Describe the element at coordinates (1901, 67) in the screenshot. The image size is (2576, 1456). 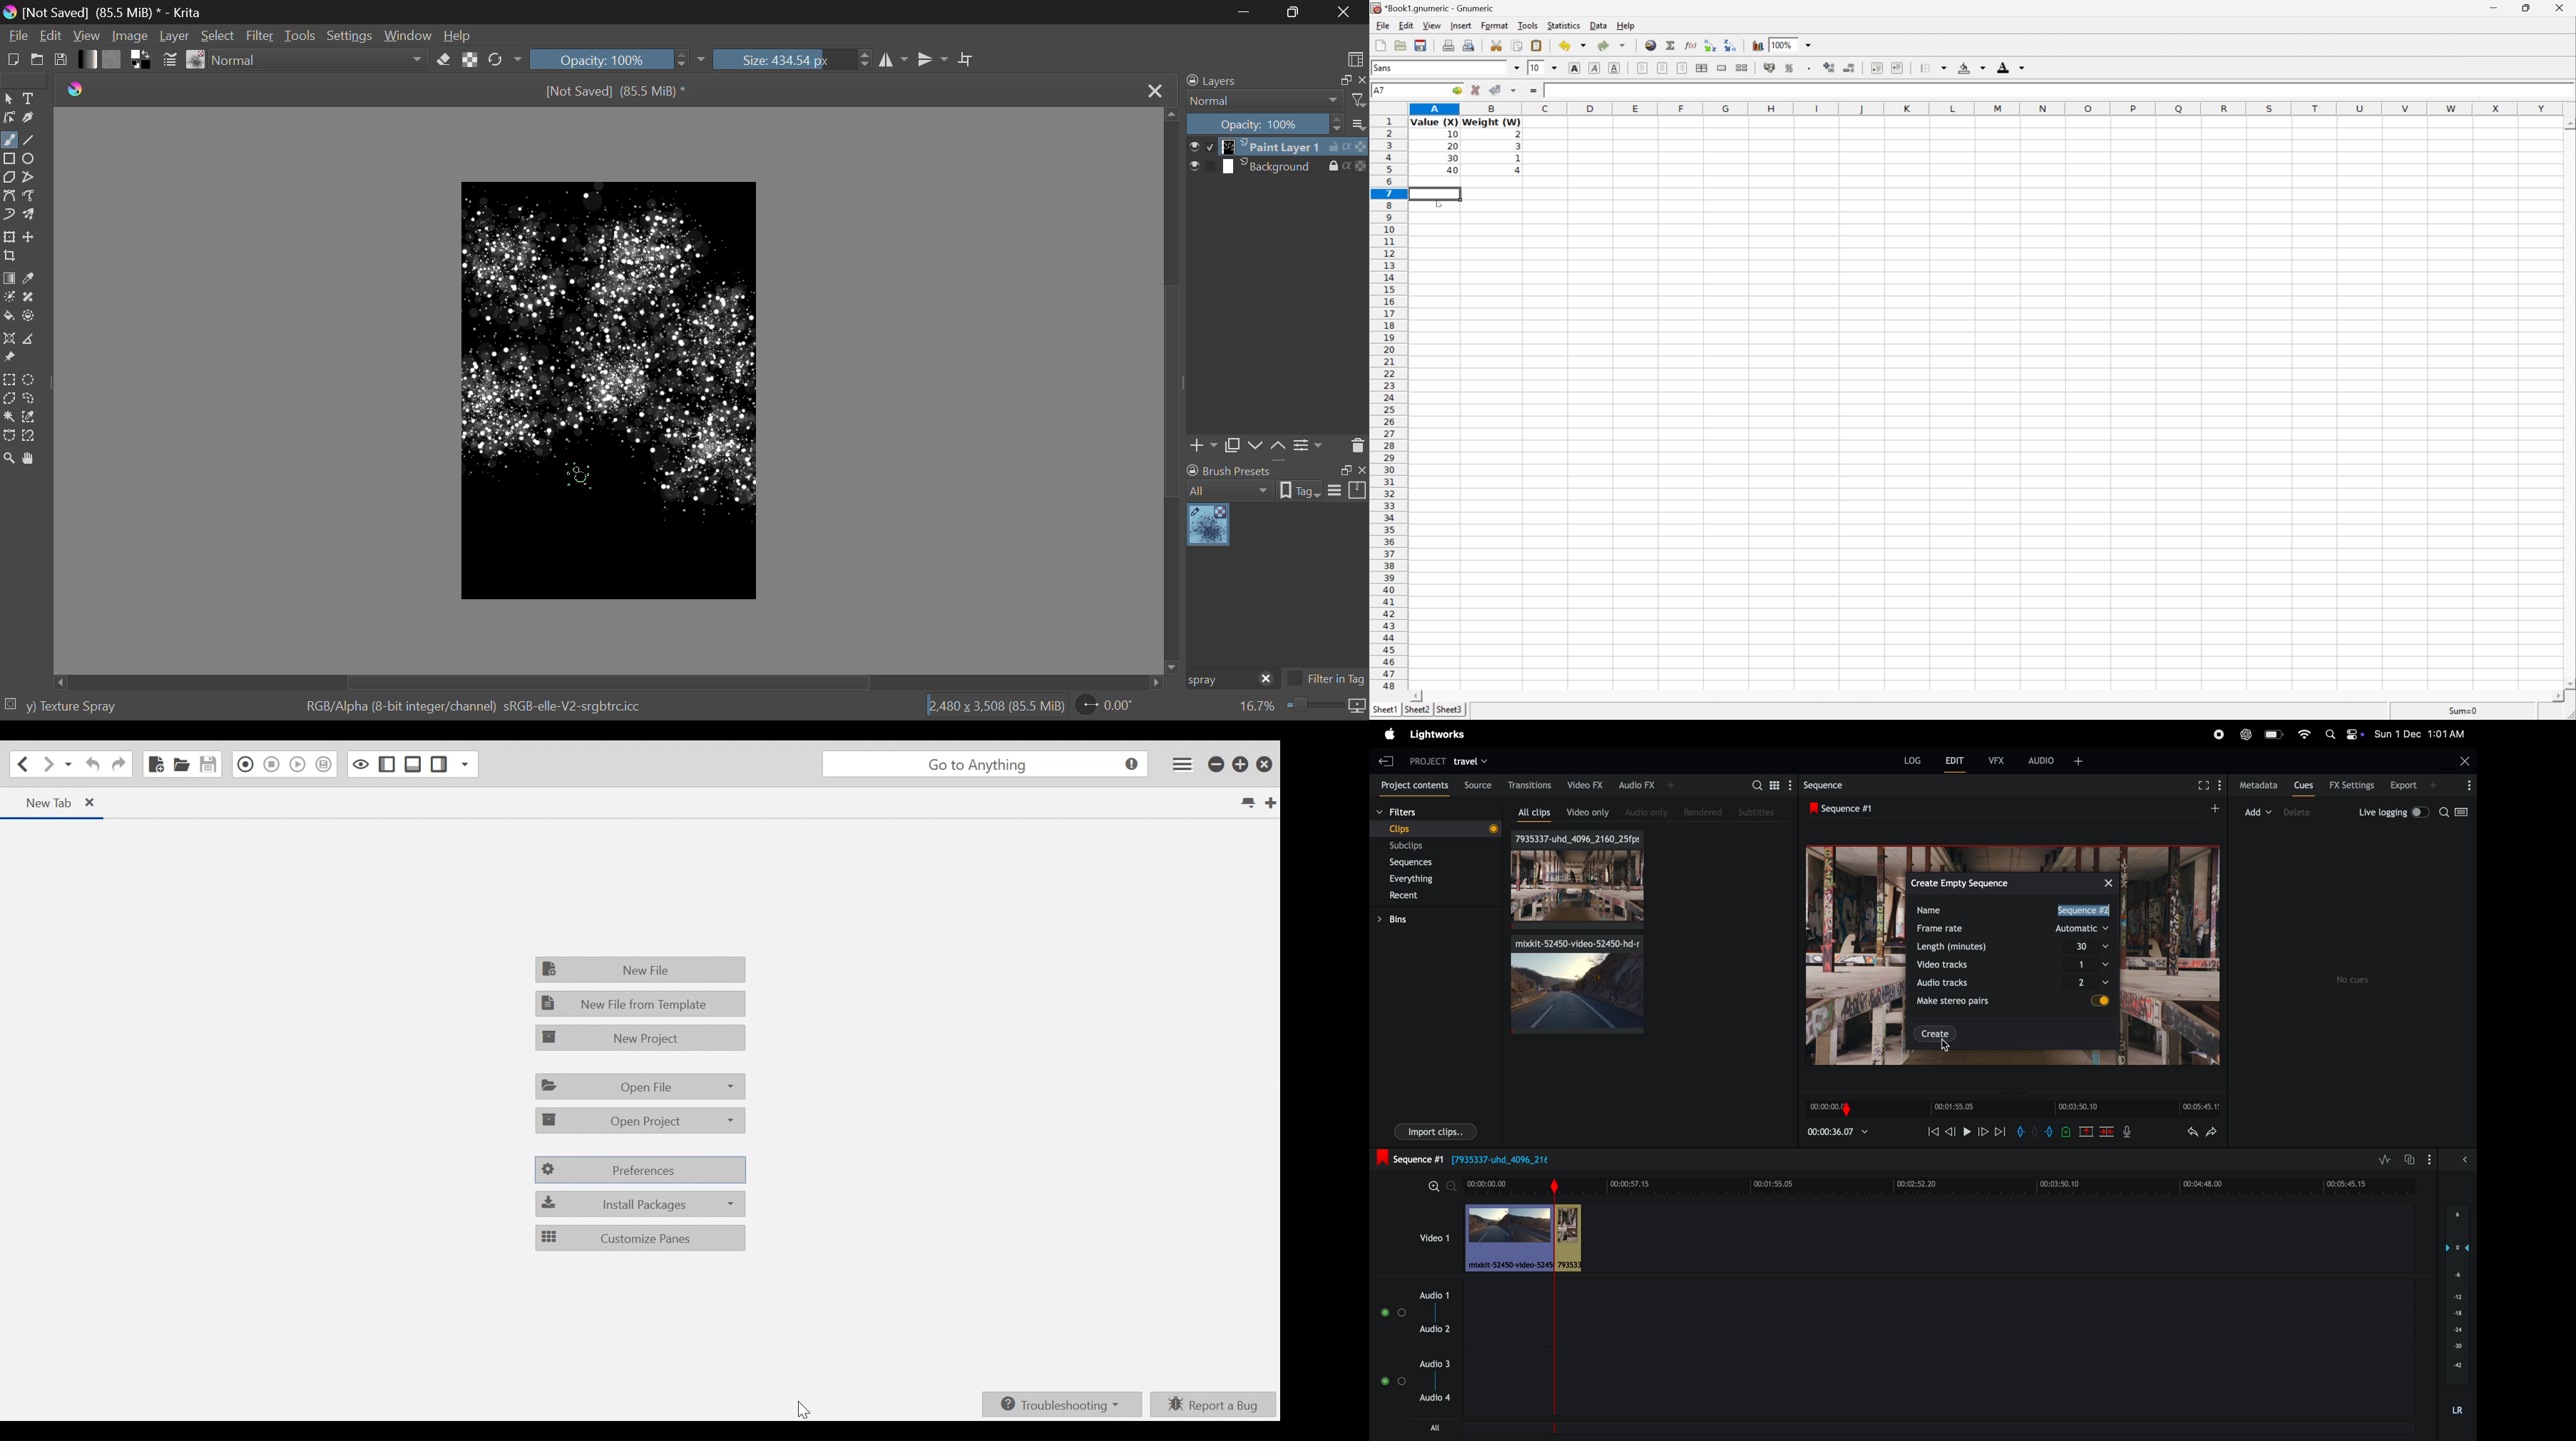
I see `Increase indent, and align the contents to the left` at that location.